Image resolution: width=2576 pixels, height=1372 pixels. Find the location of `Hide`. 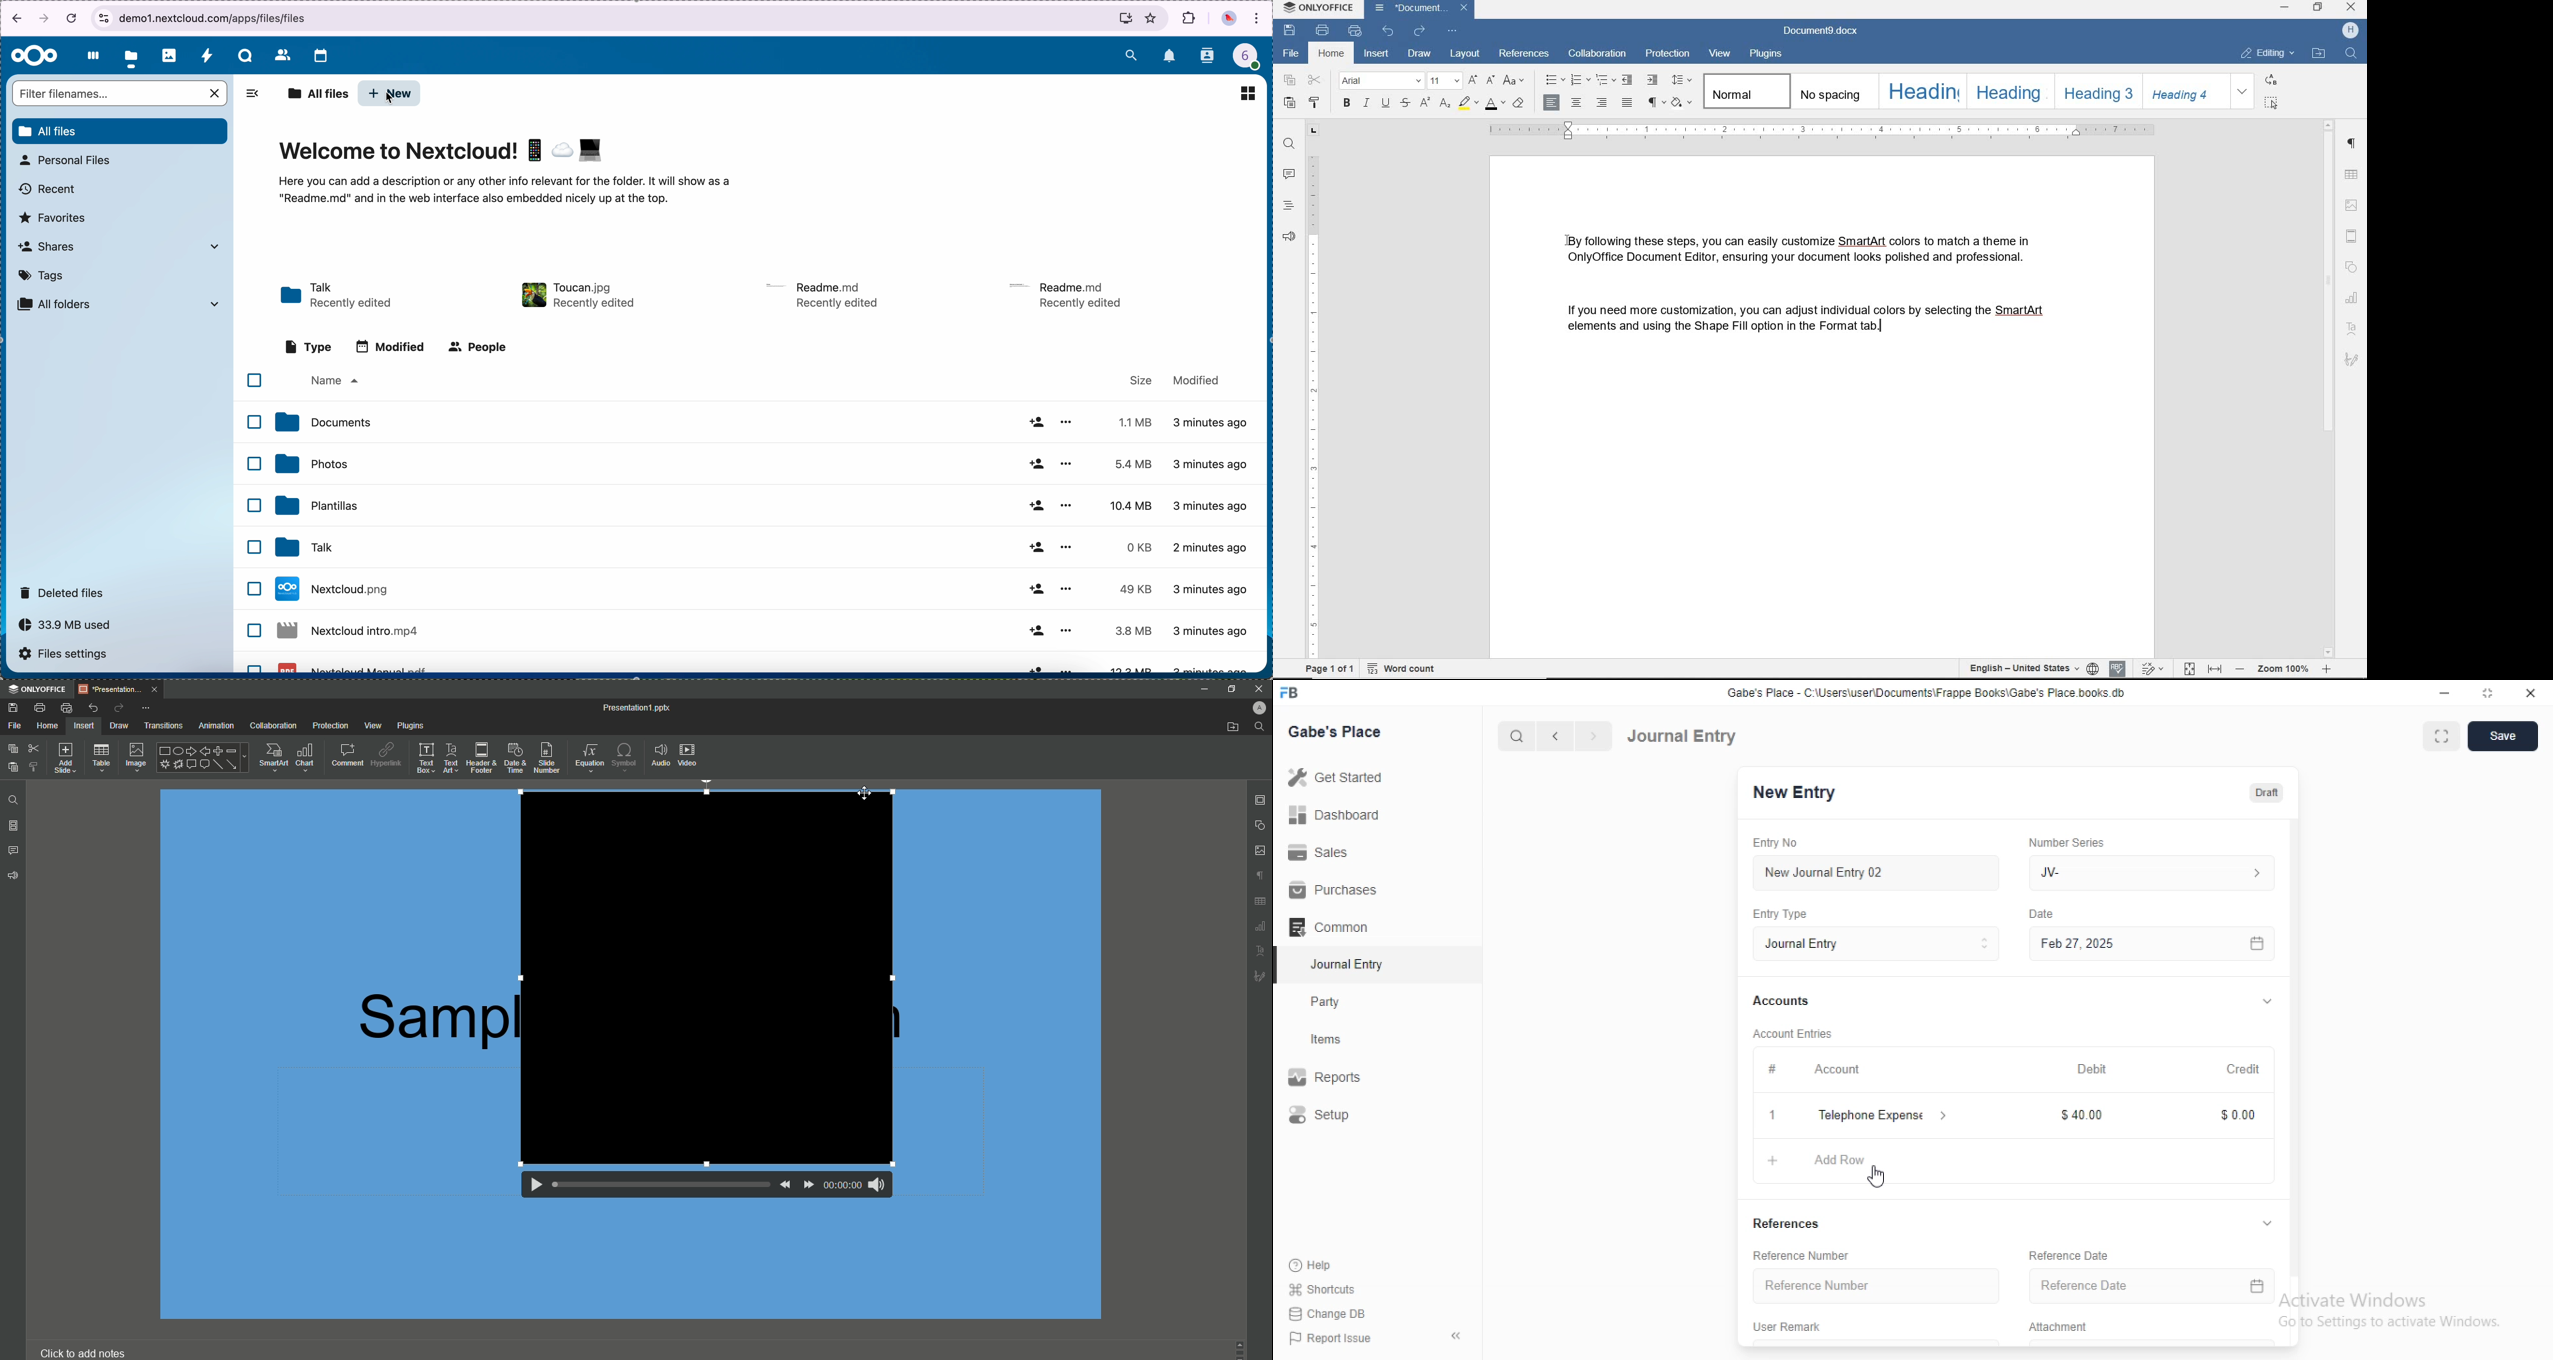

Hide is located at coordinates (2263, 1224).